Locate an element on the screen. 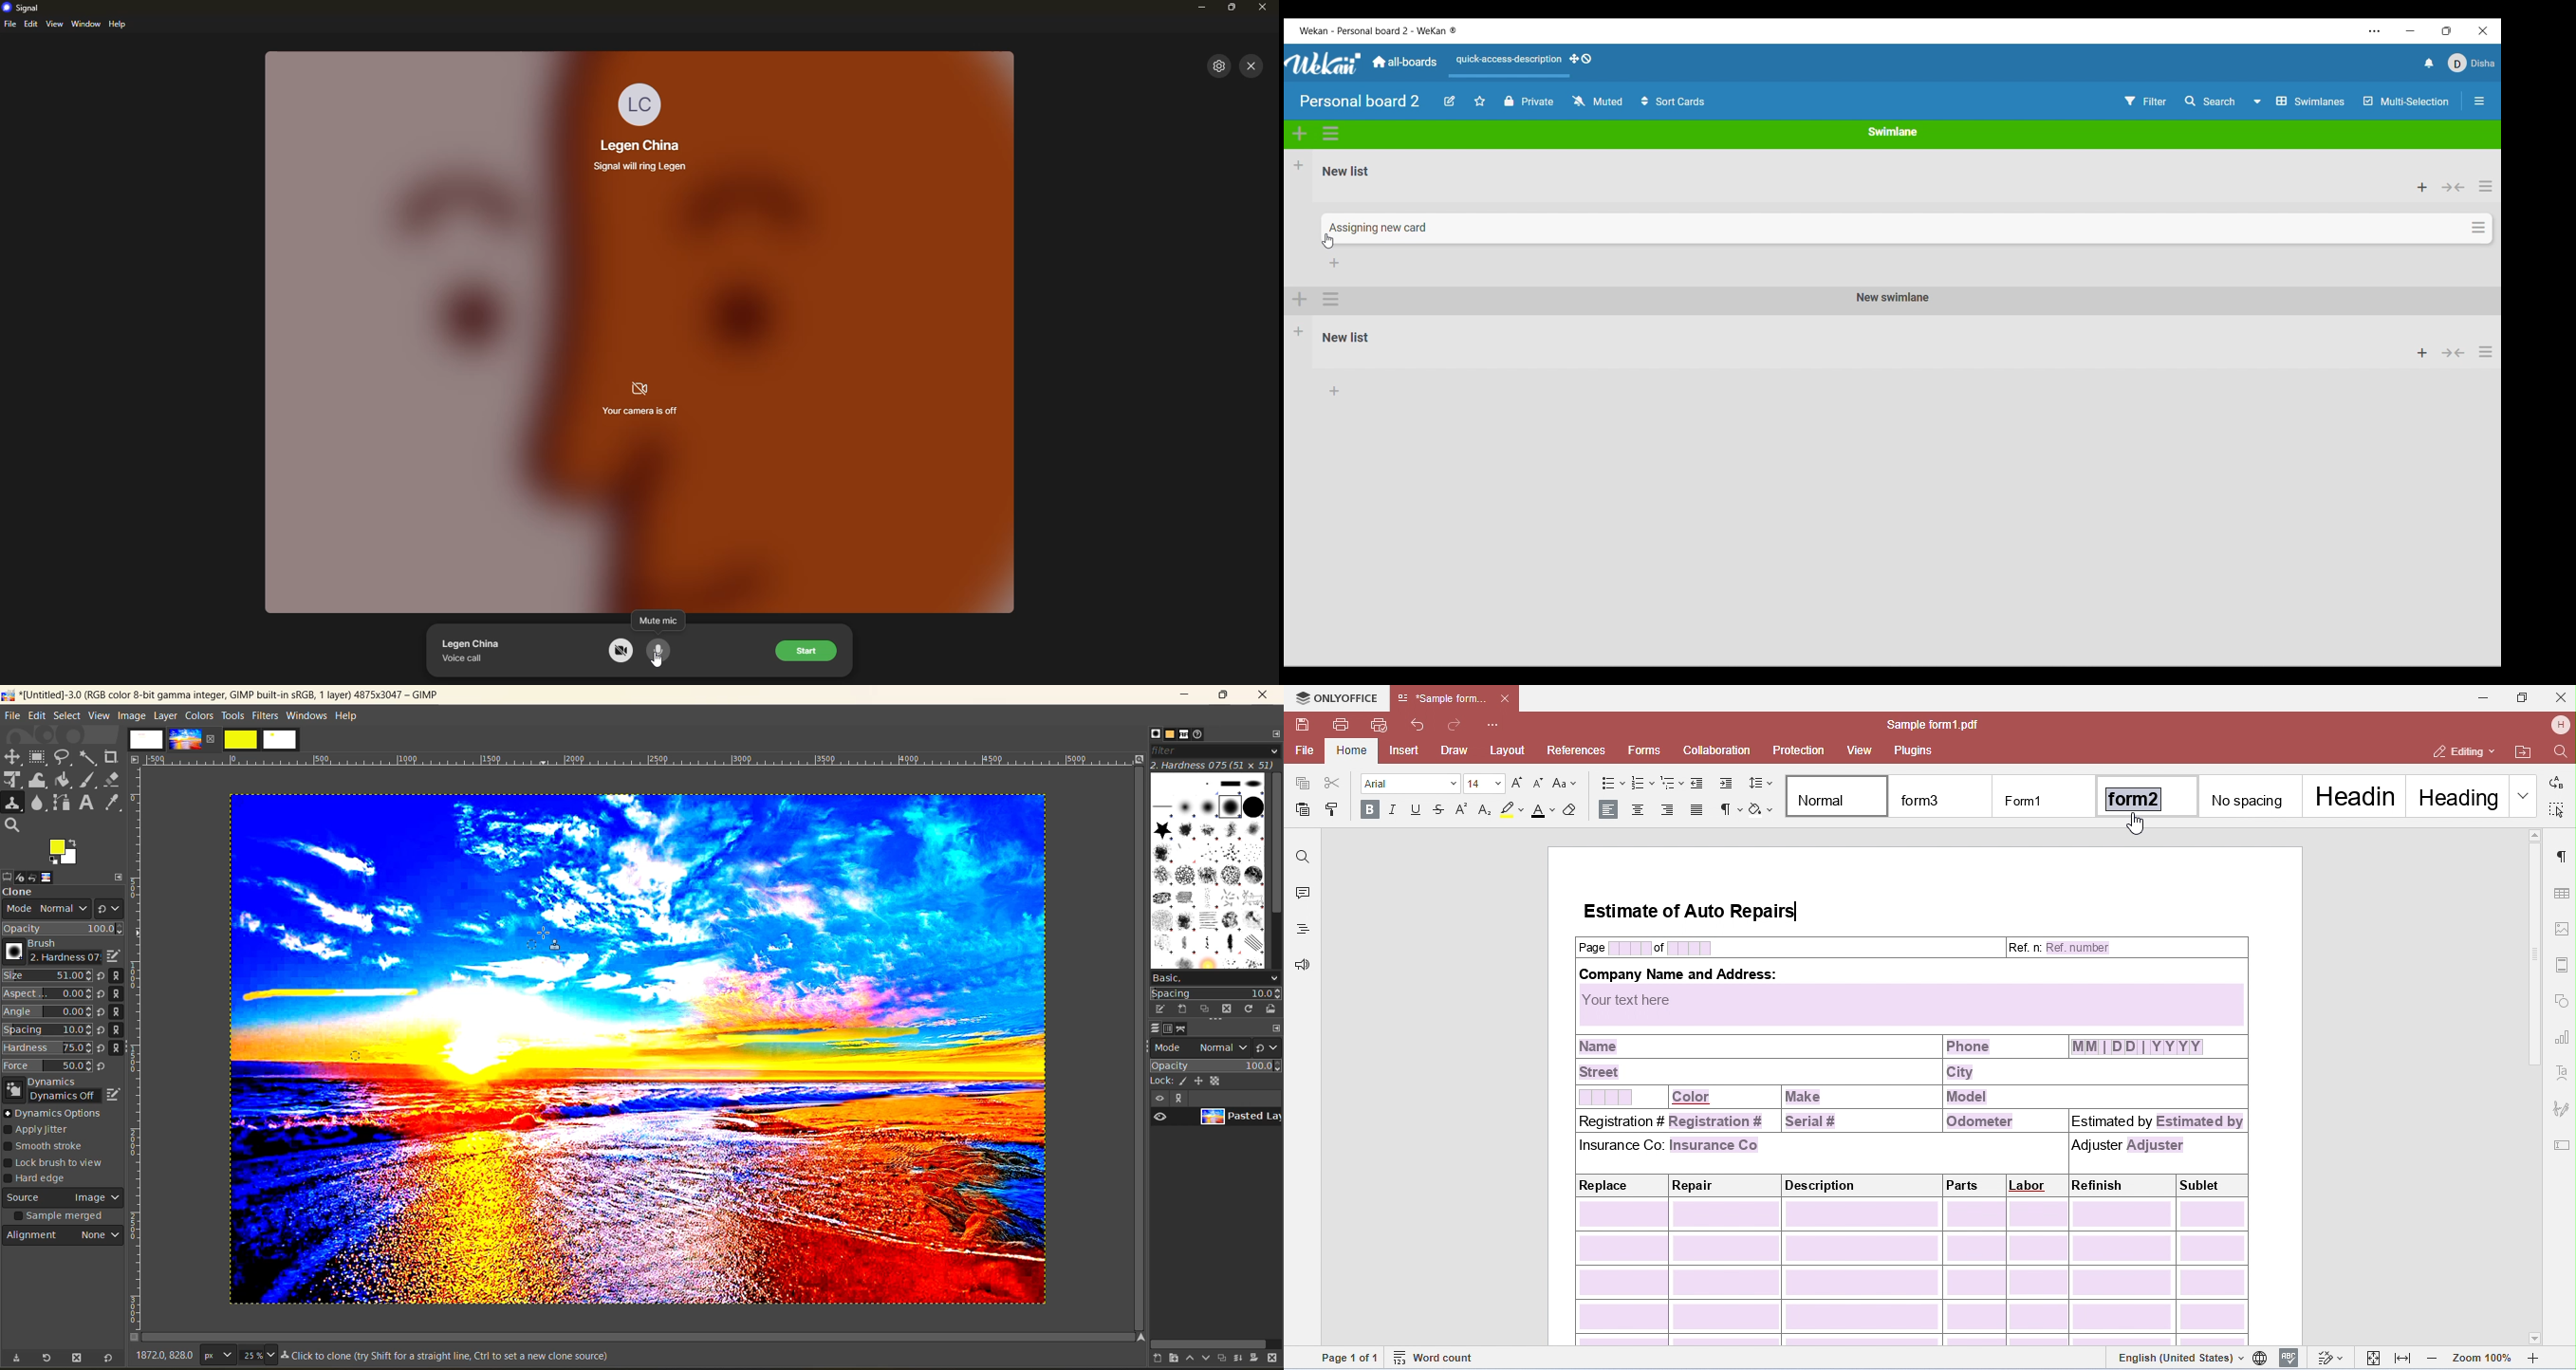 The image size is (2576, 1372). edit is located at coordinates (114, 1092).